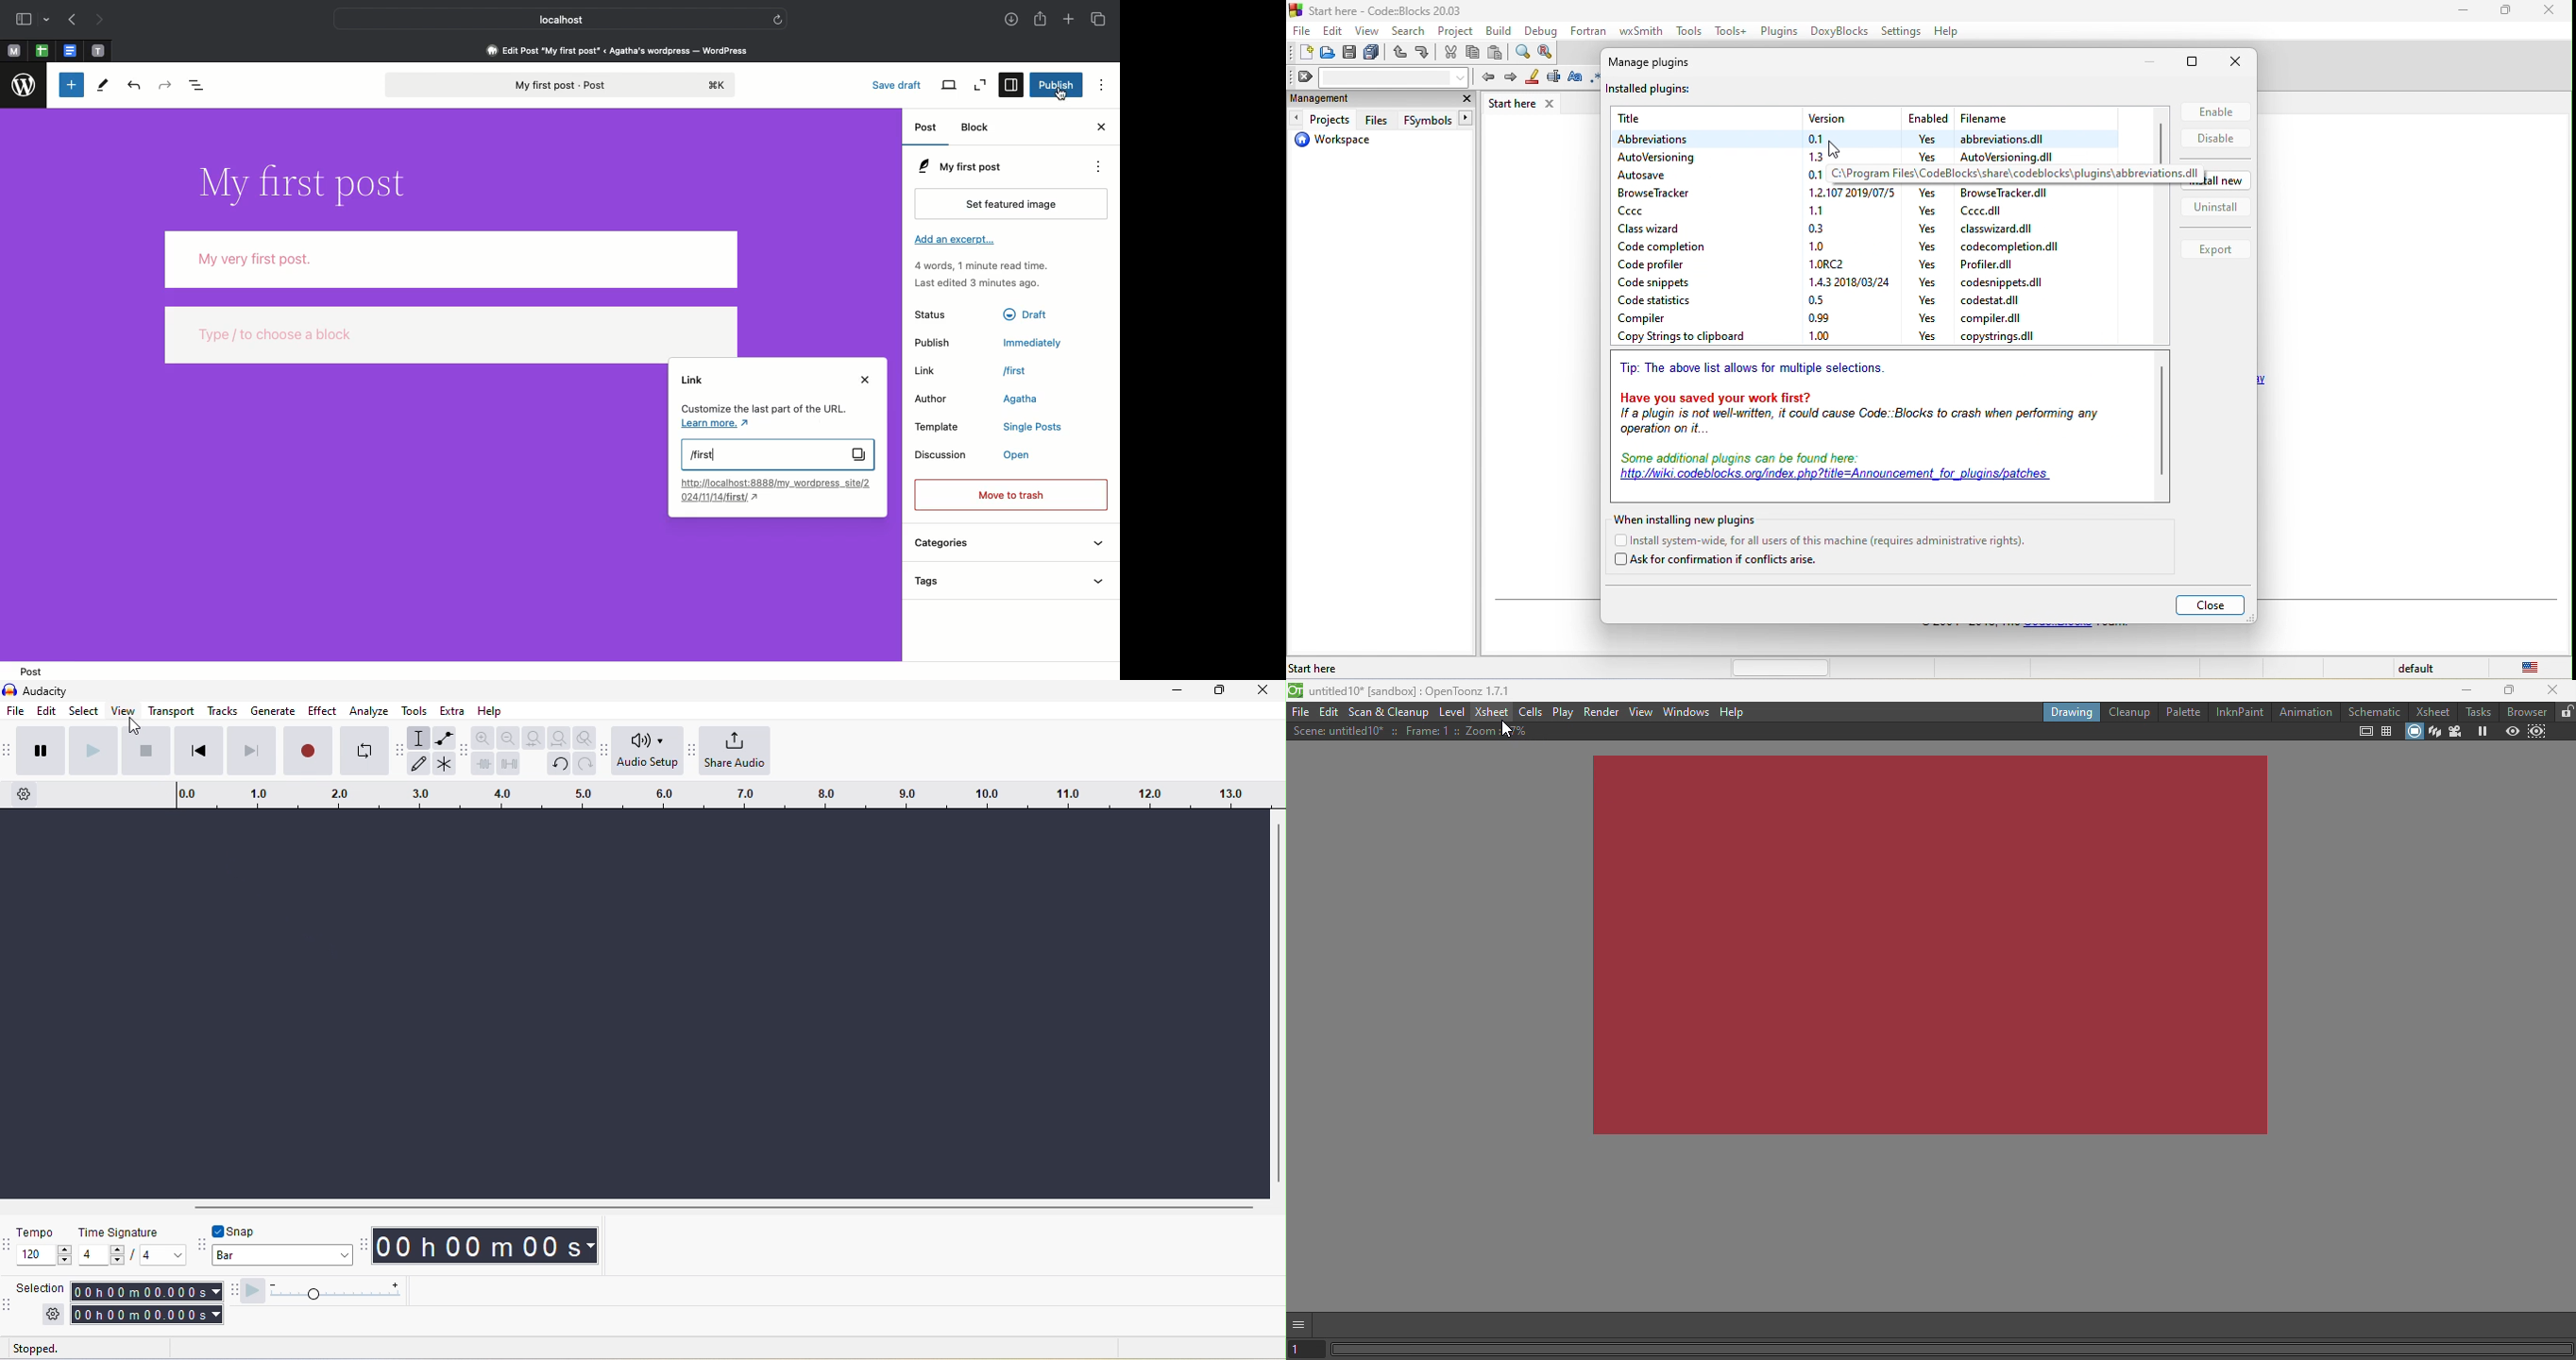 The height and width of the screenshot is (1372, 2576). I want to click on yes, so click(1927, 138).